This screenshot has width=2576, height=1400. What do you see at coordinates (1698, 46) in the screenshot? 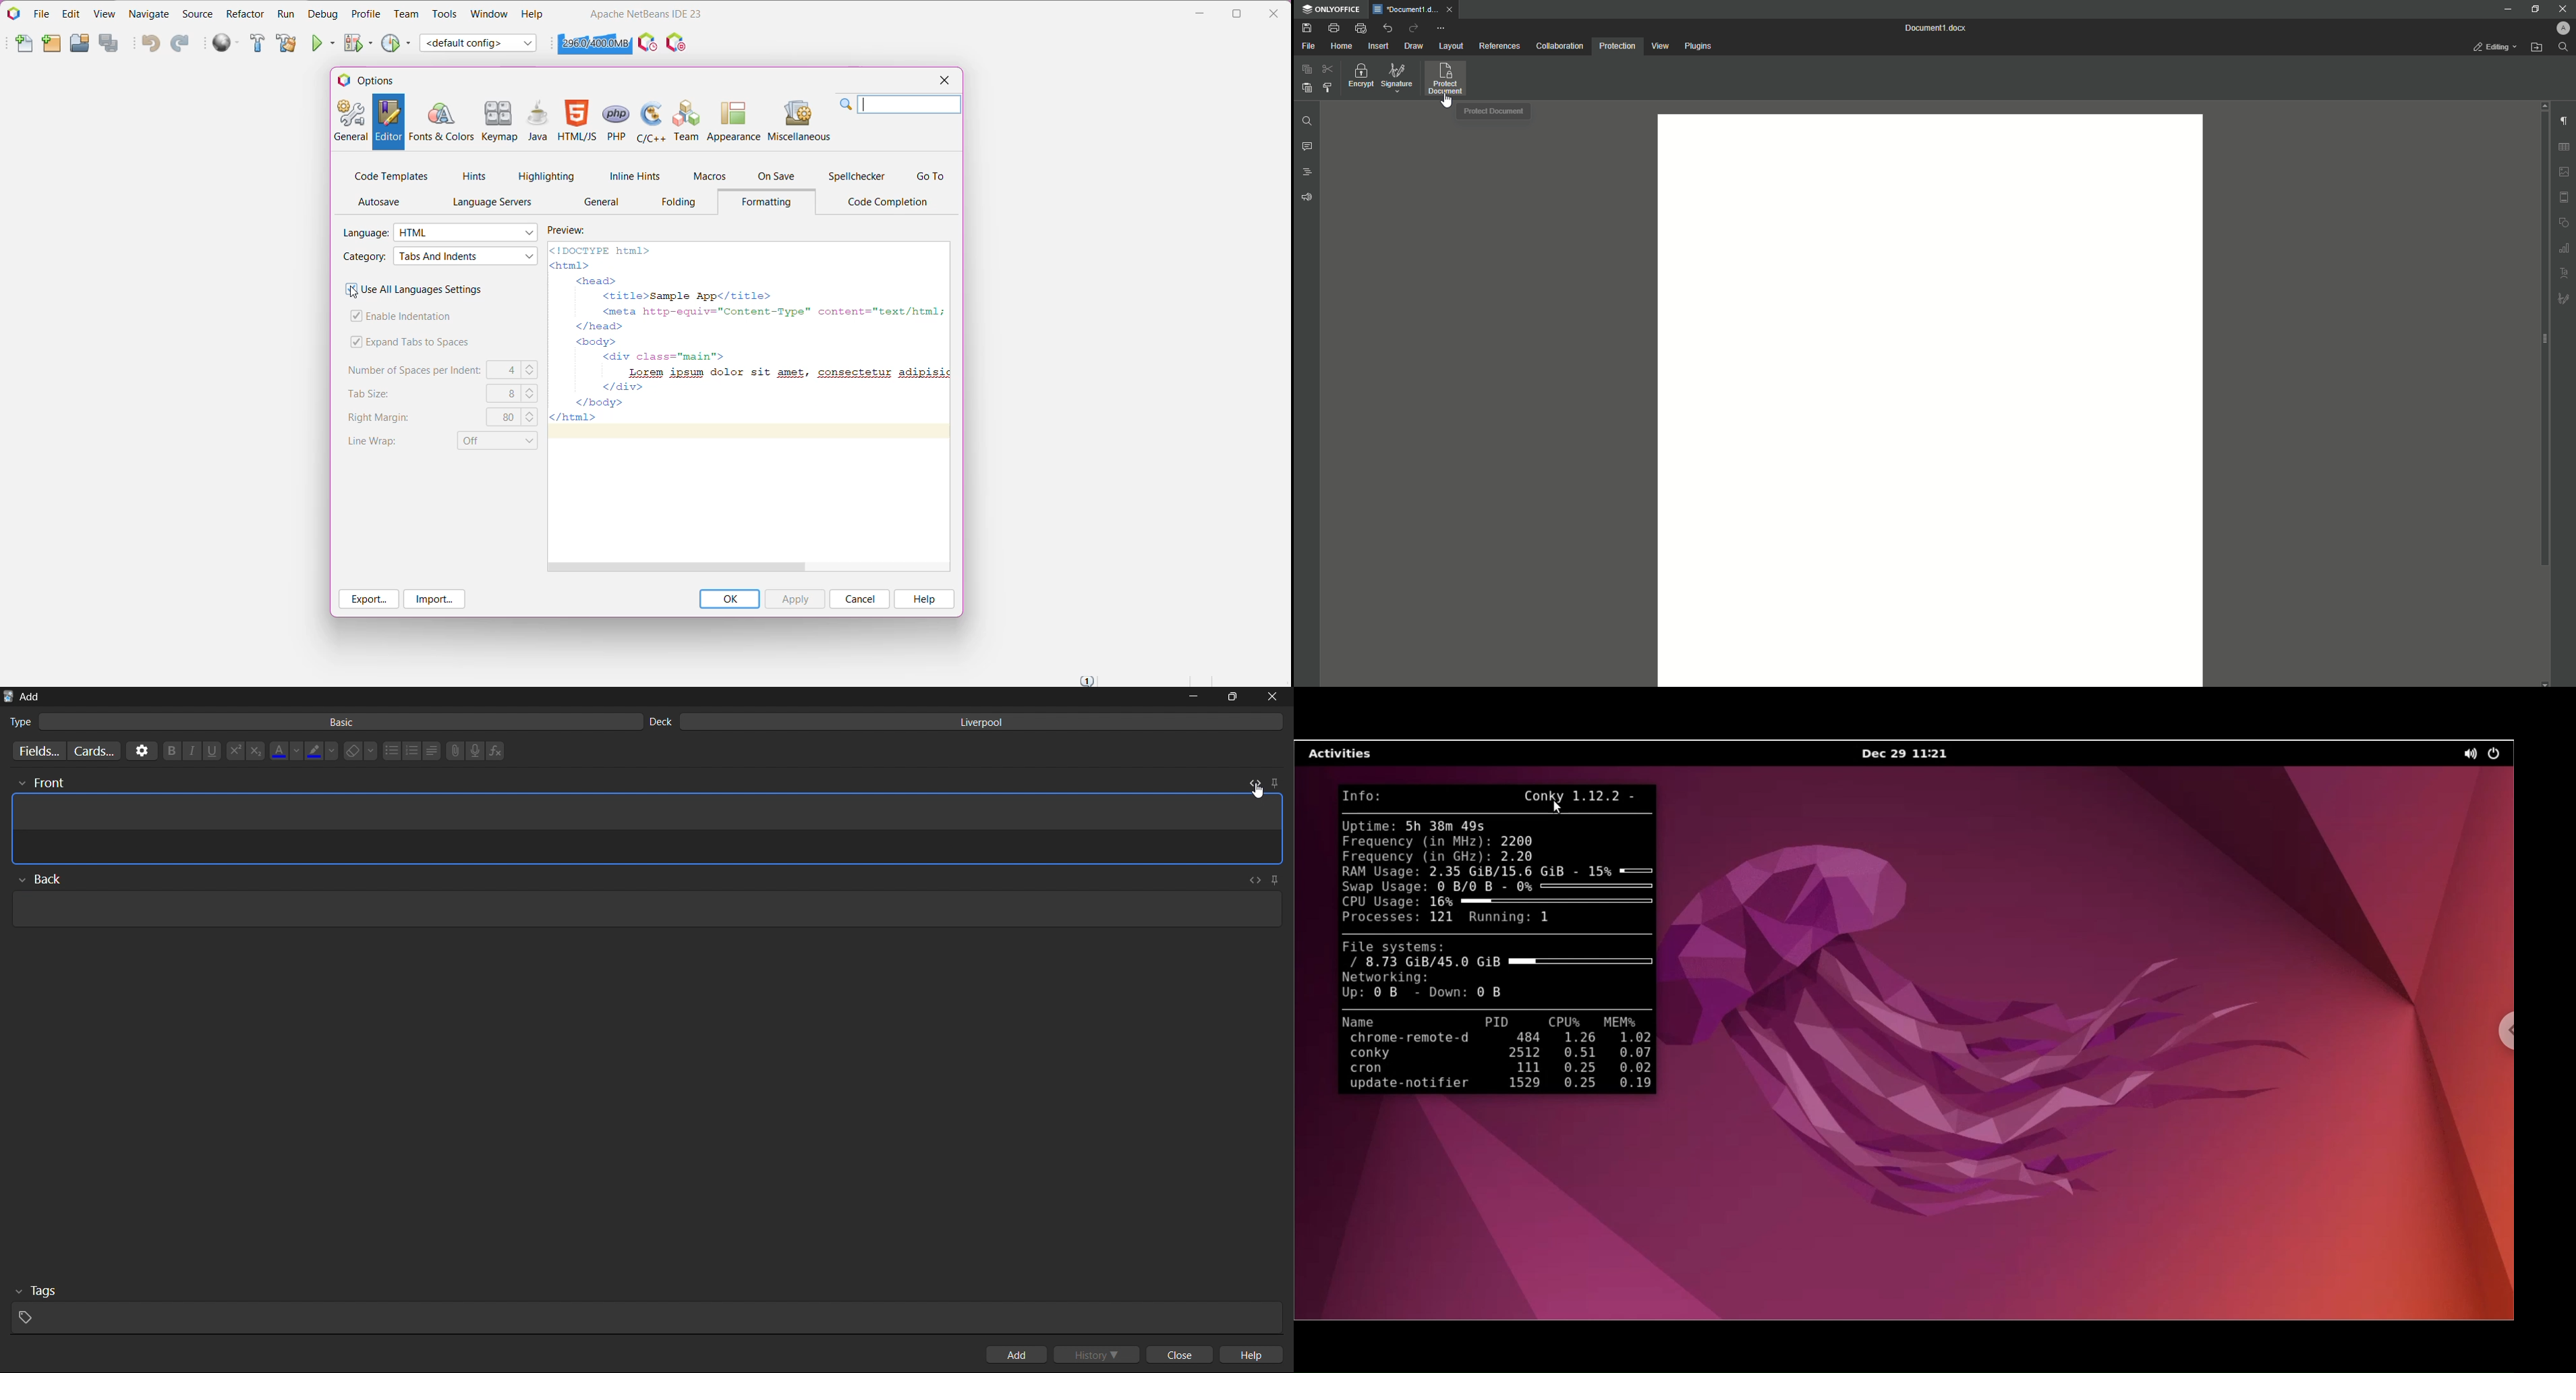
I see `Plugins` at bounding box center [1698, 46].